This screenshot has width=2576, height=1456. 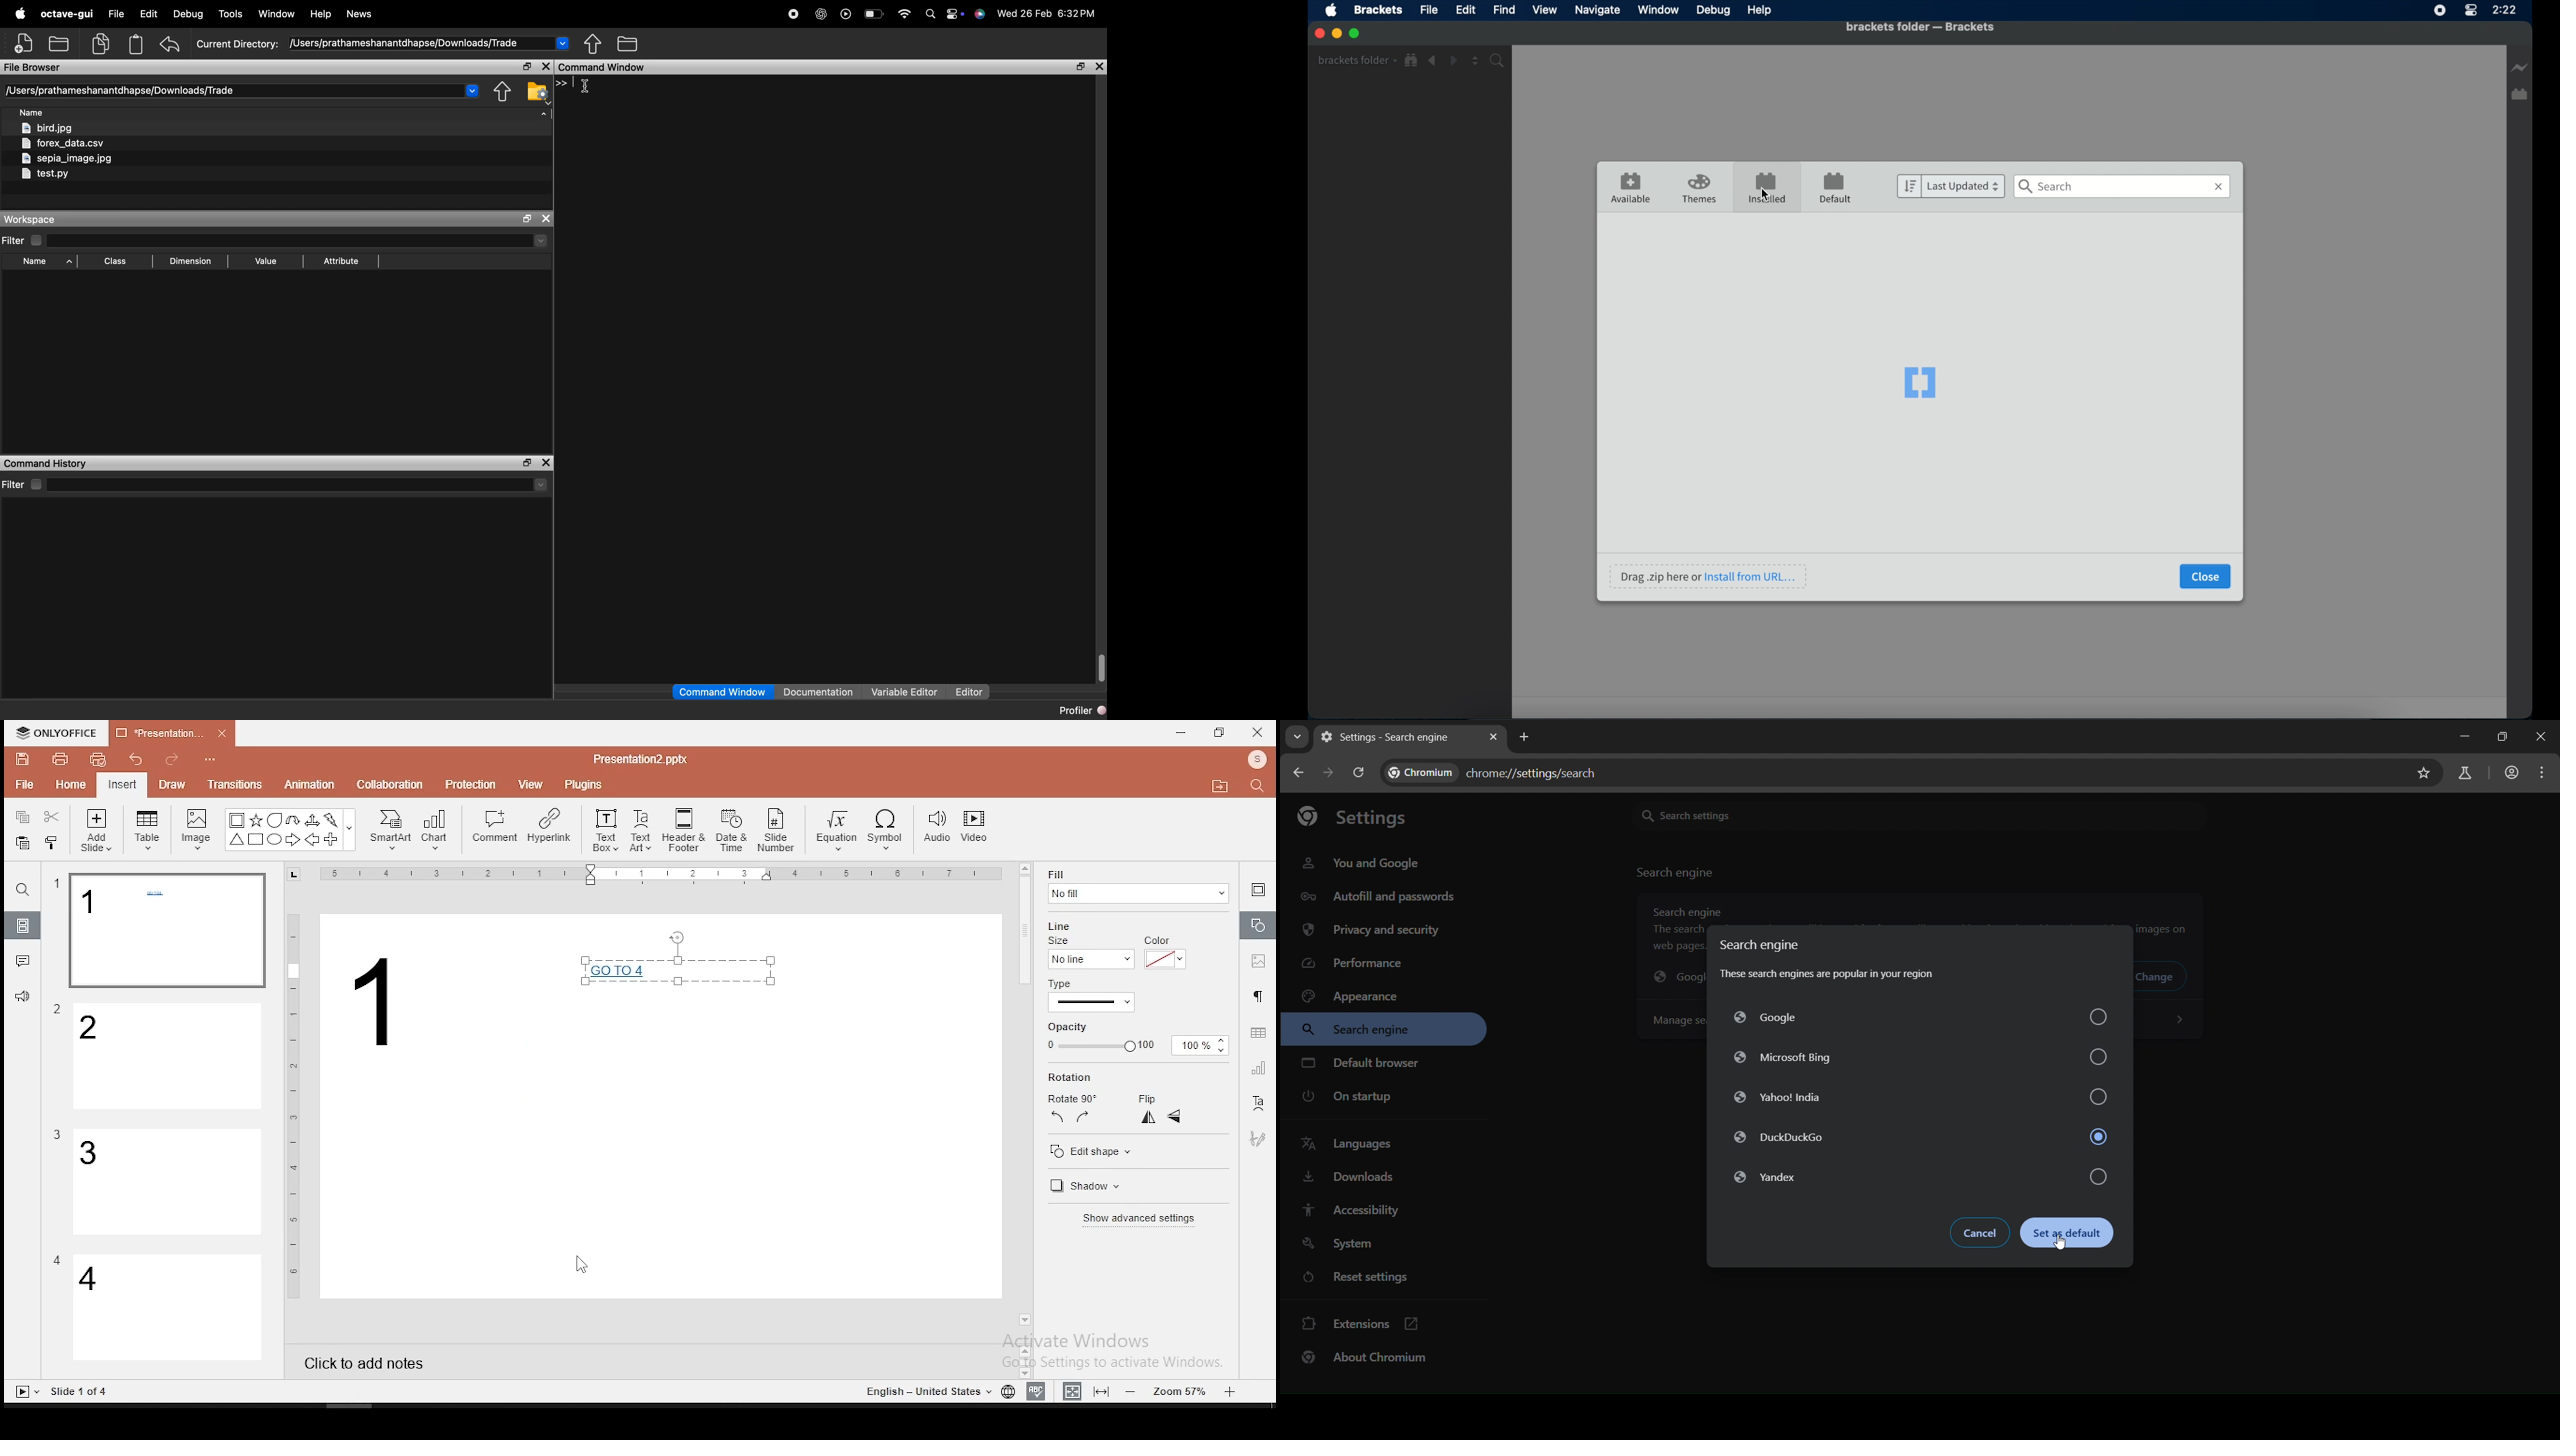 I want to click on Arrow Right, so click(x=294, y=841).